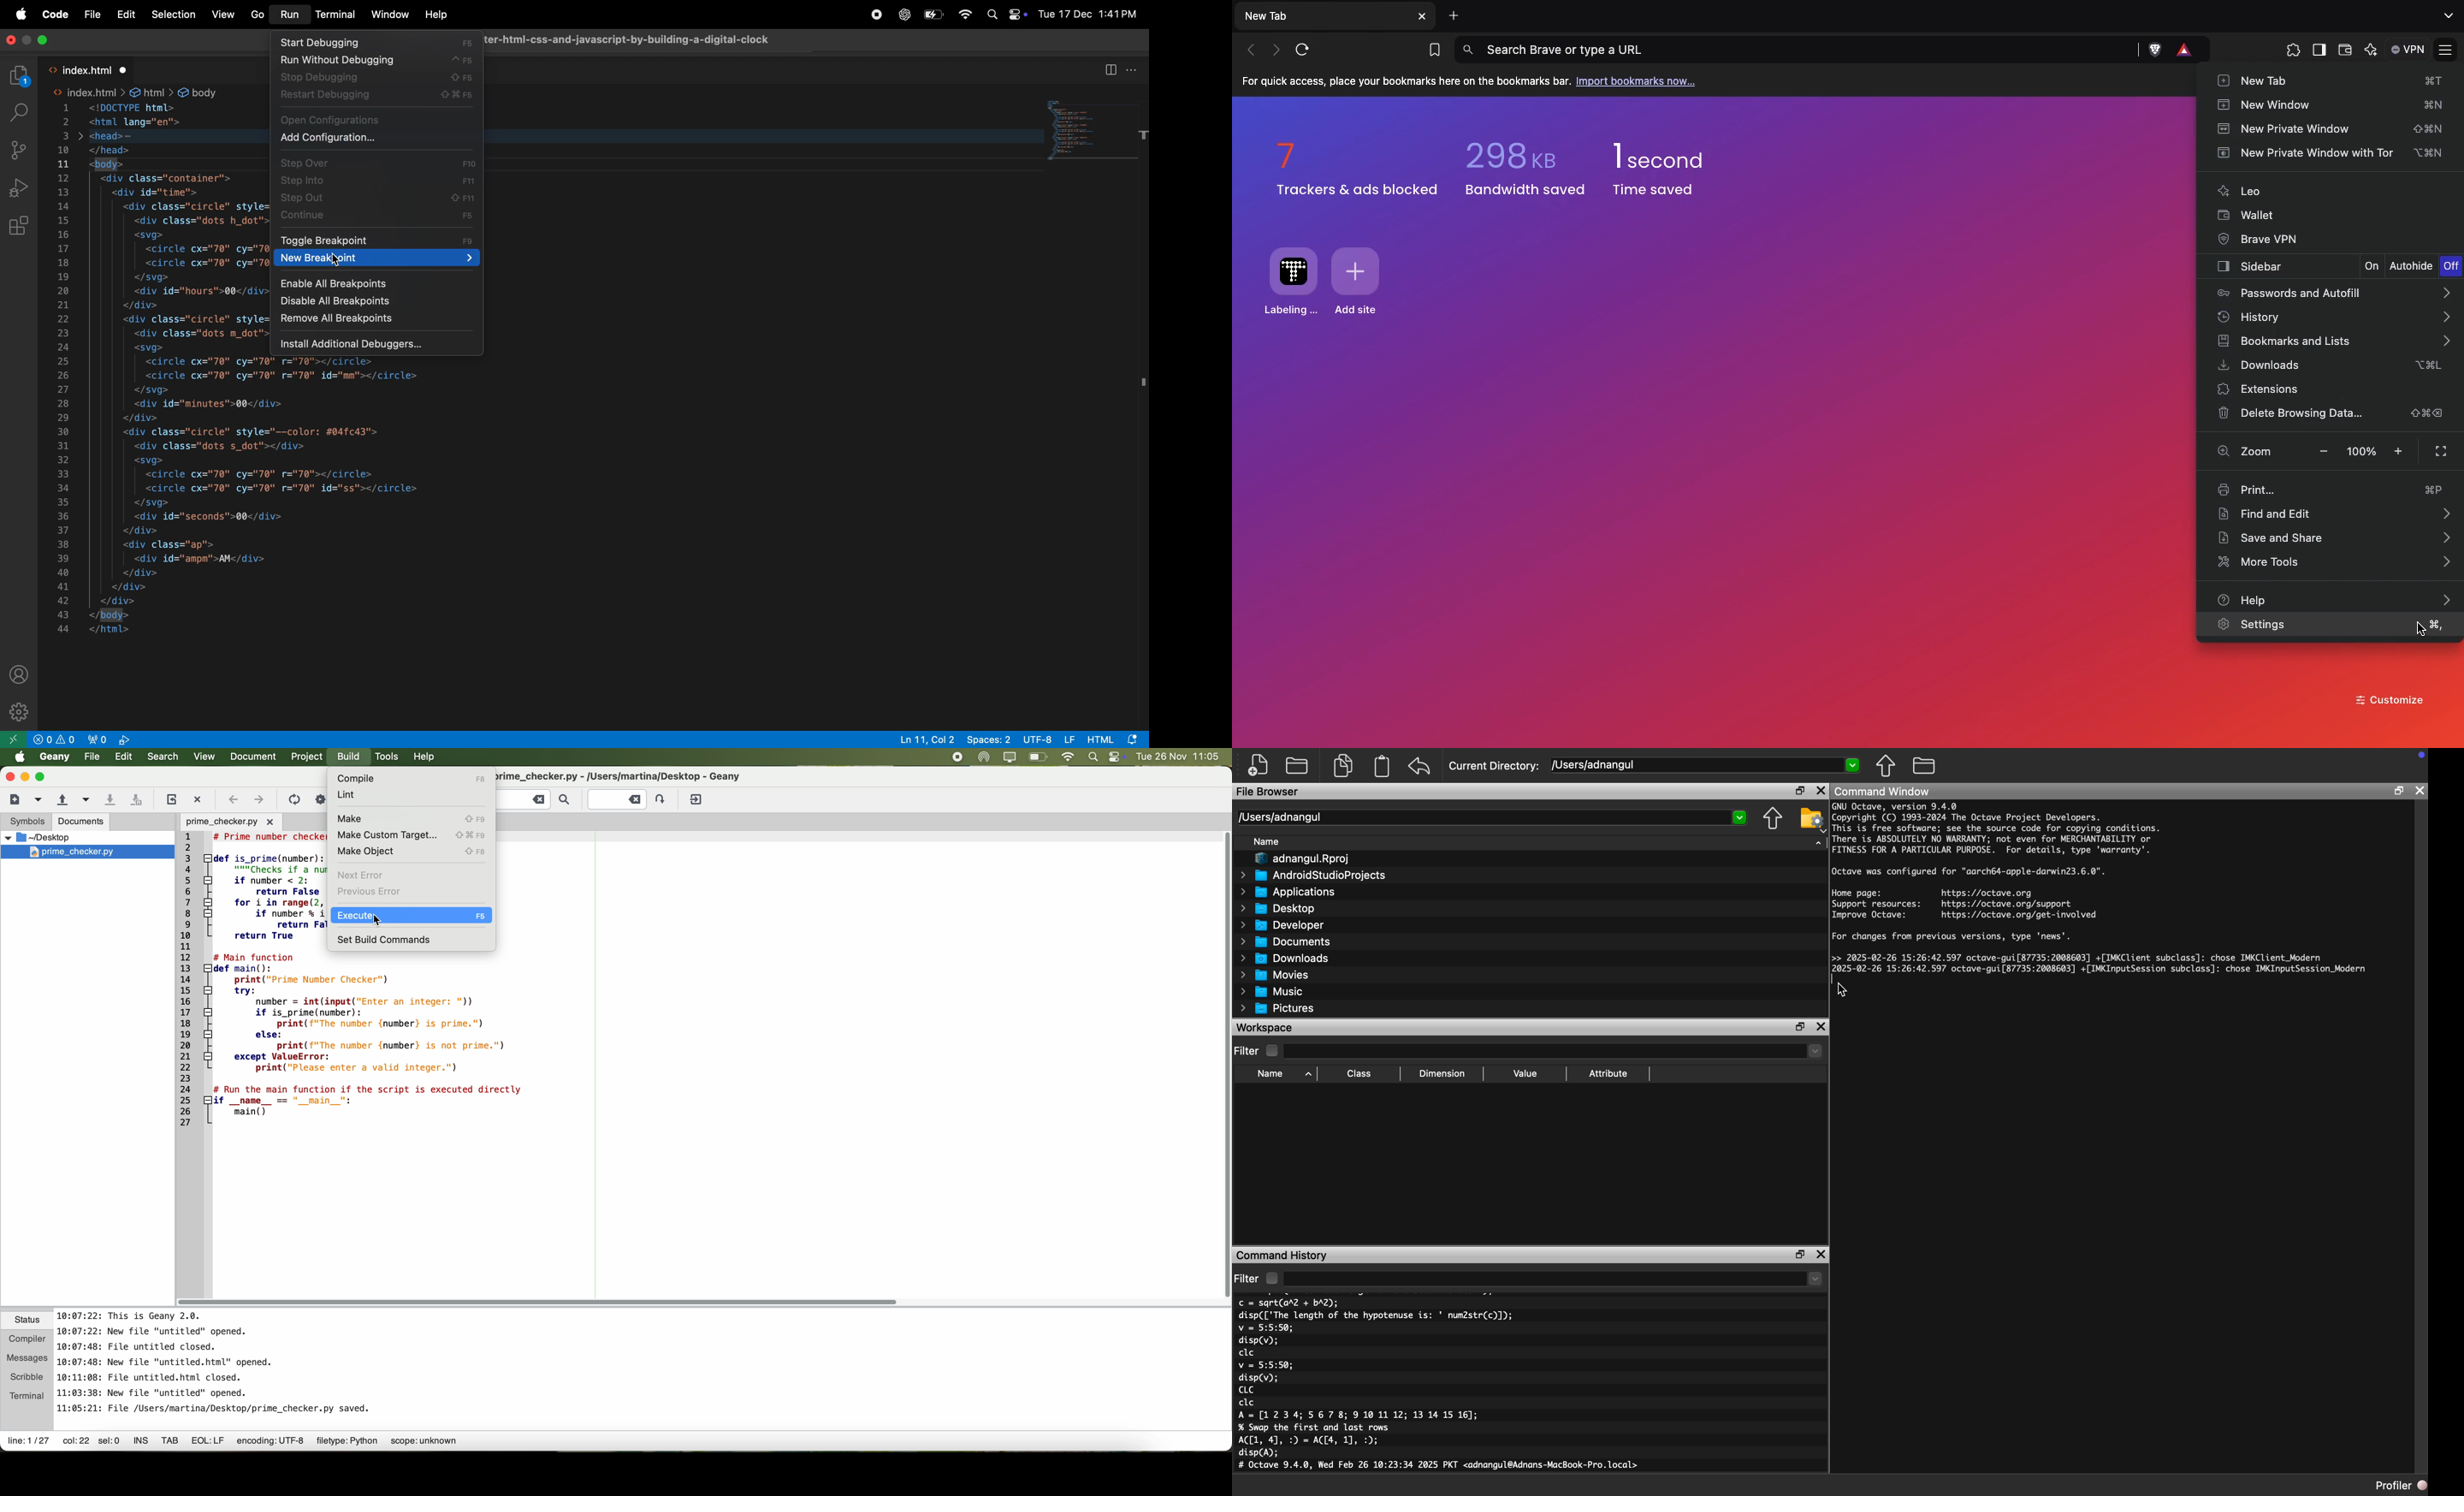 This screenshot has height=1512, width=2464. Describe the element at coordinates (377, 97) in the screenshot. I see `restart debugging` at that location.